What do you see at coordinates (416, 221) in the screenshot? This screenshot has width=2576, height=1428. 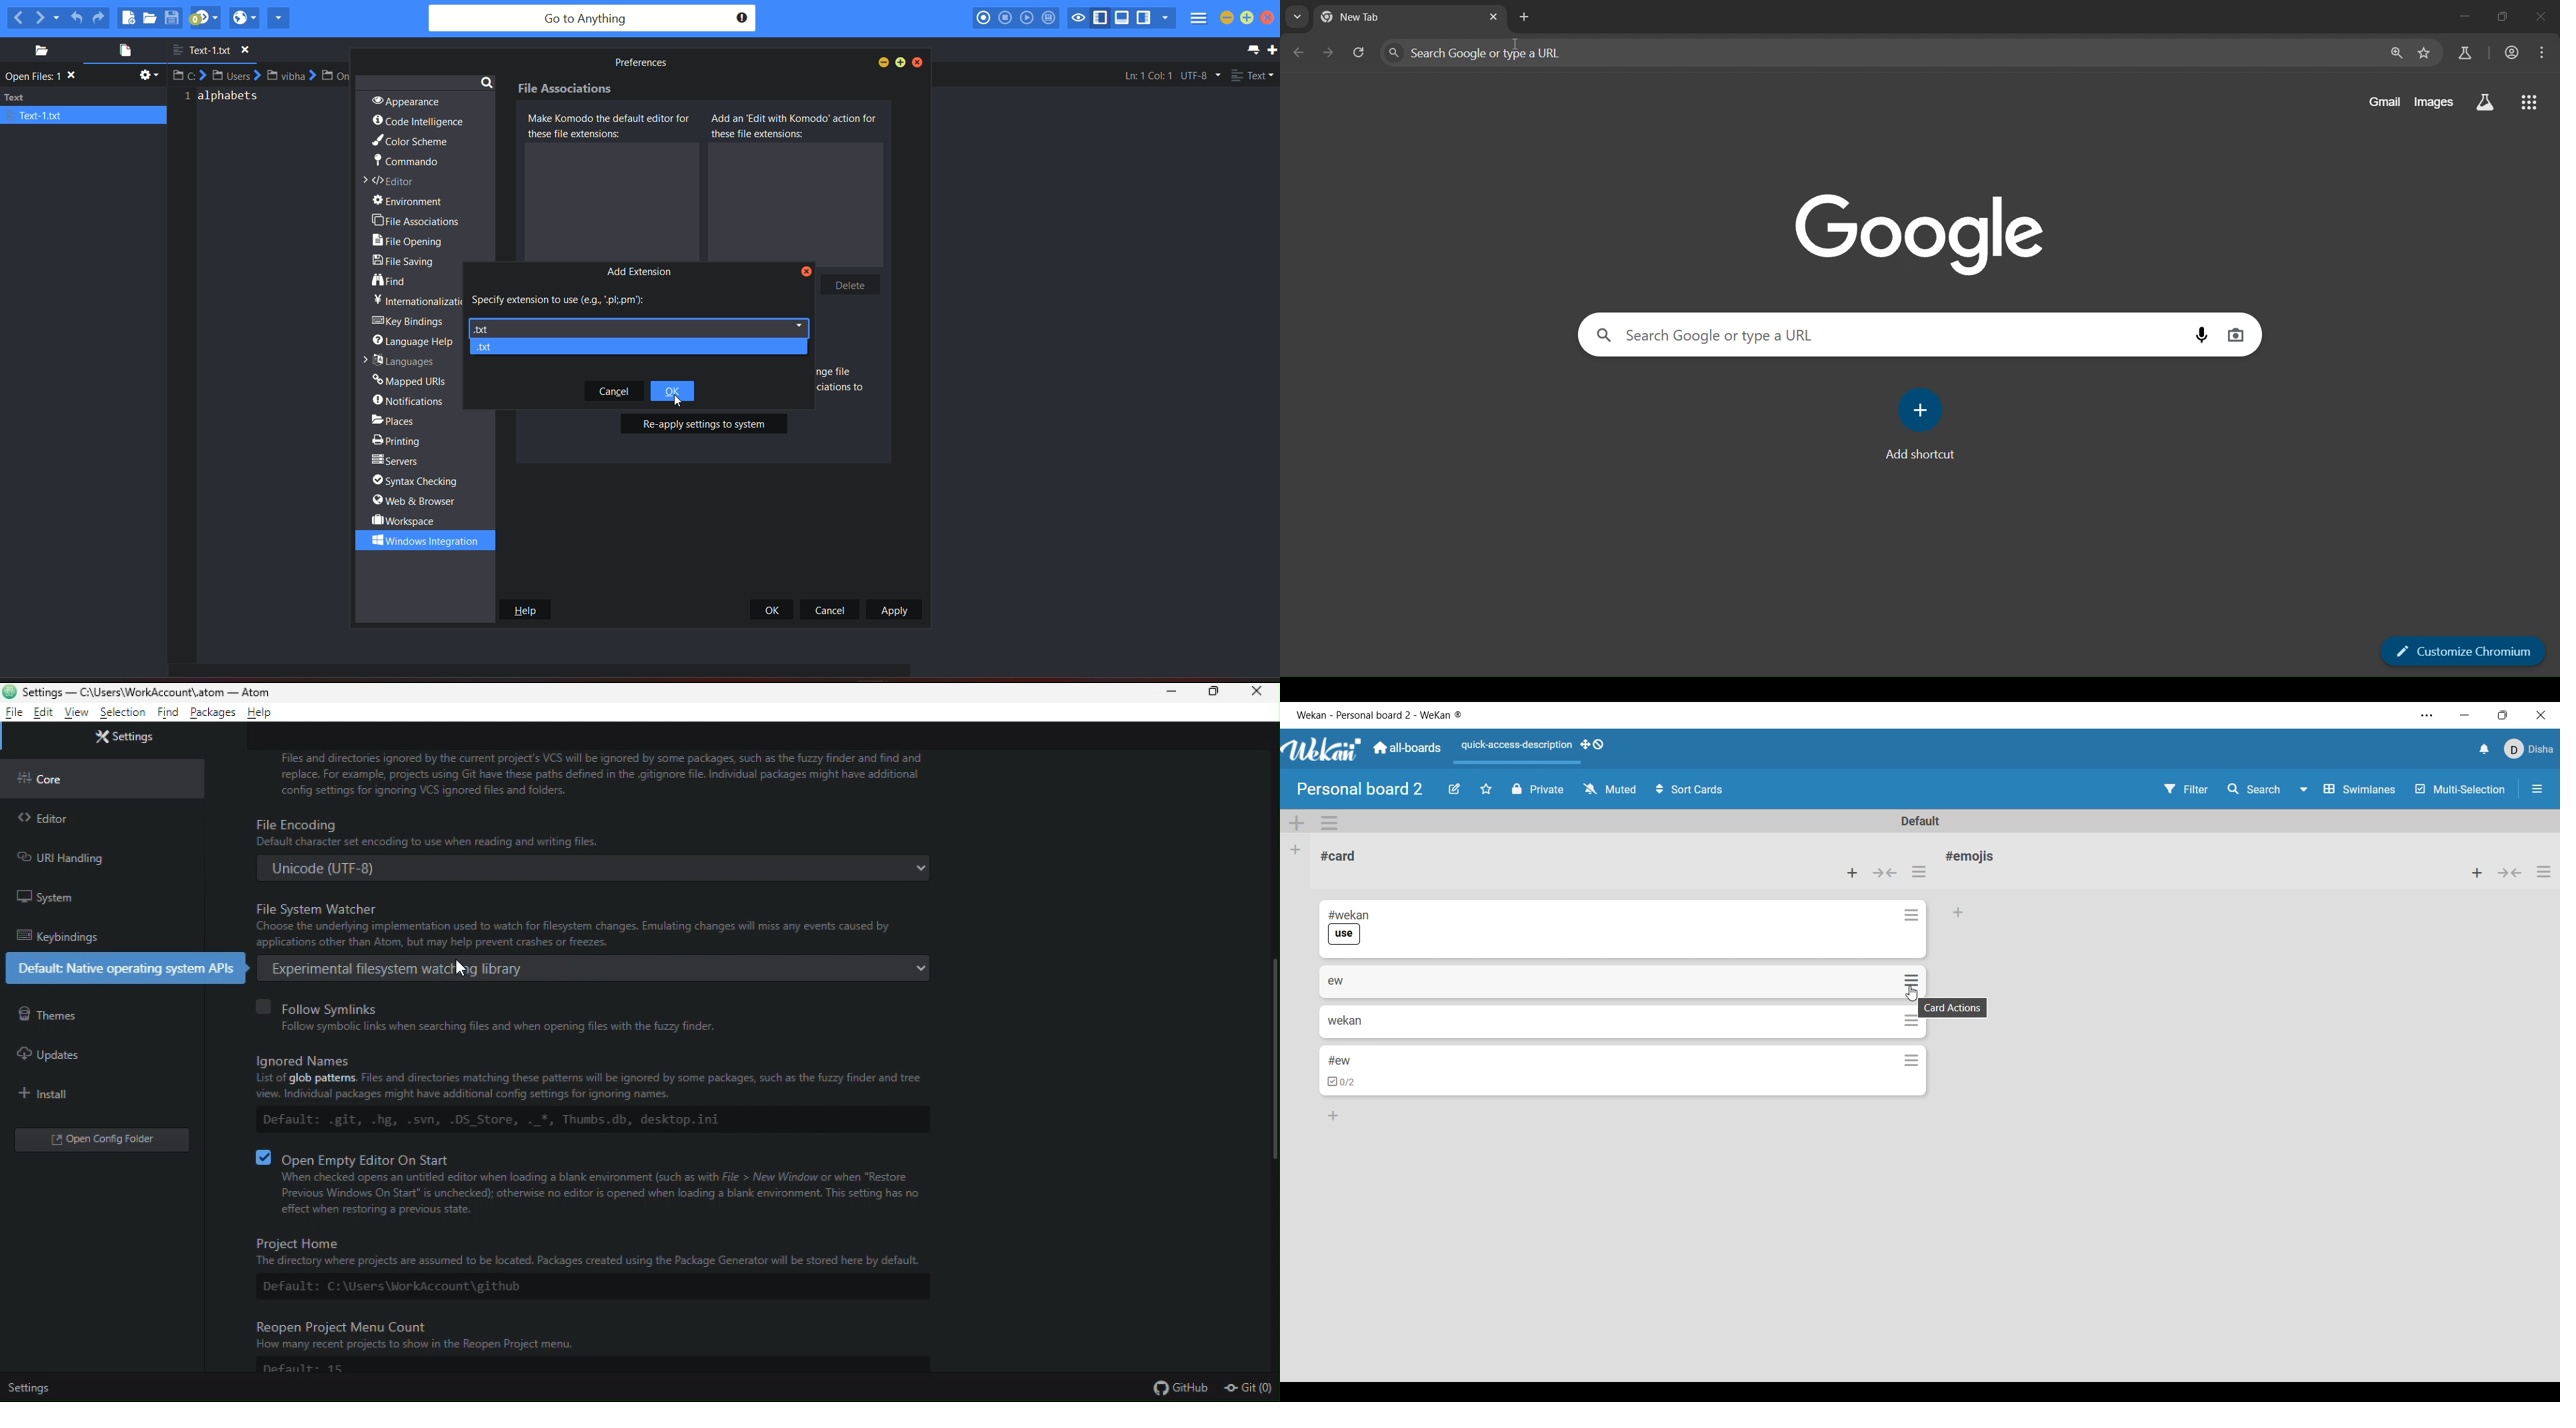 I see `file associations` at bounding box center [416, 221].